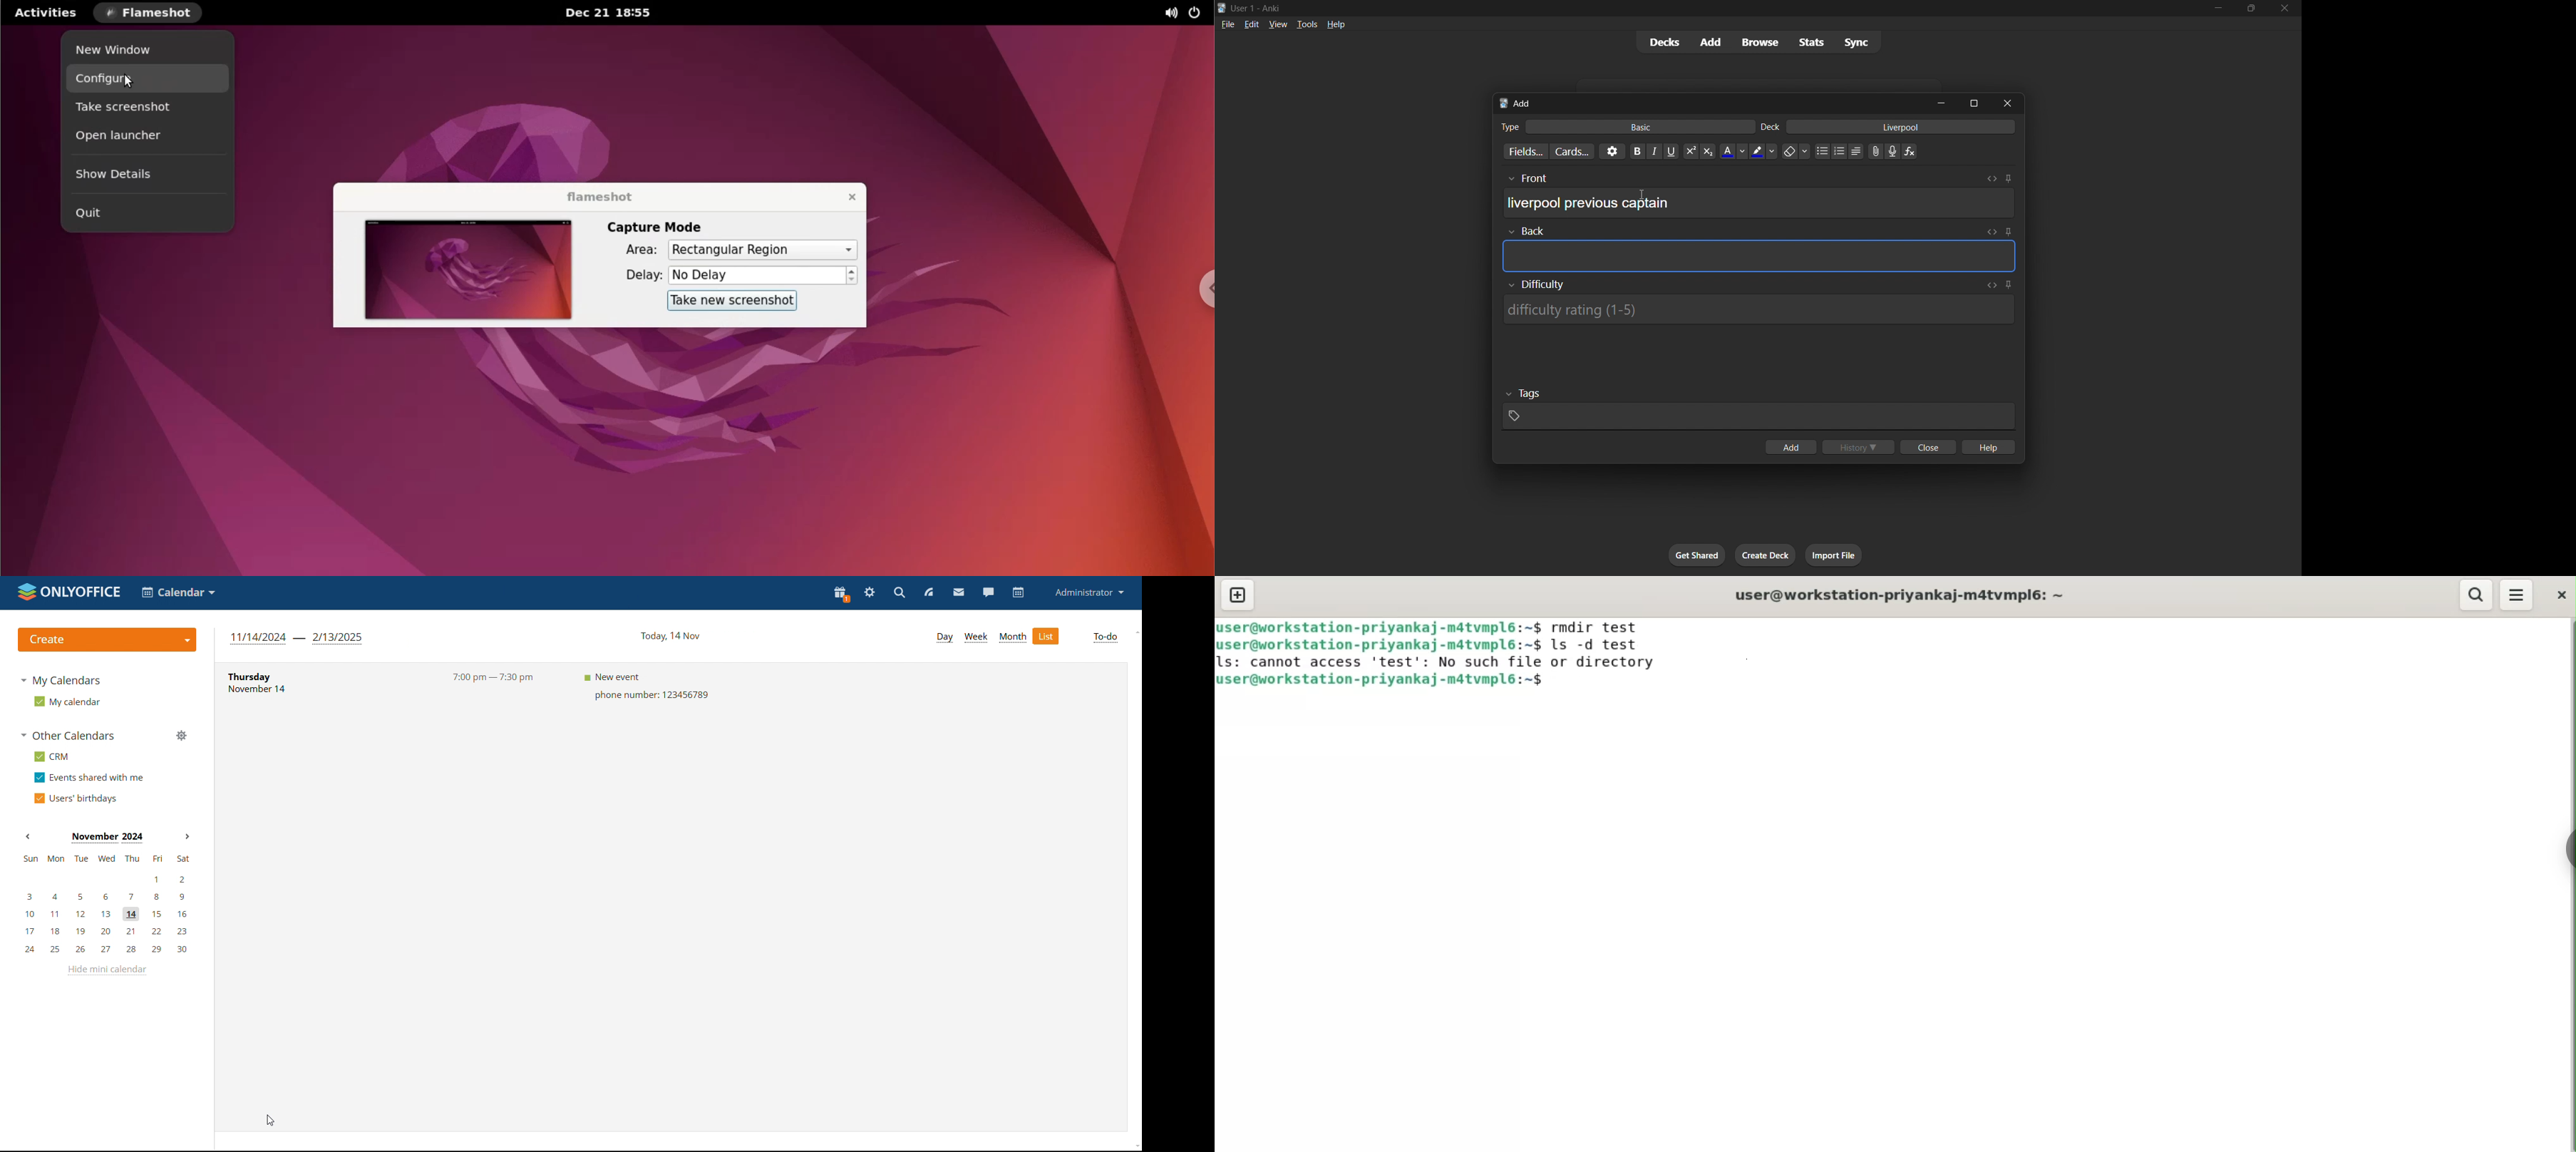 This screenshot has width=2576, height=1176. What do you see at coordinates (2285, 9) in the screenshot?
I see `close` at bounding box center [2285, 9].